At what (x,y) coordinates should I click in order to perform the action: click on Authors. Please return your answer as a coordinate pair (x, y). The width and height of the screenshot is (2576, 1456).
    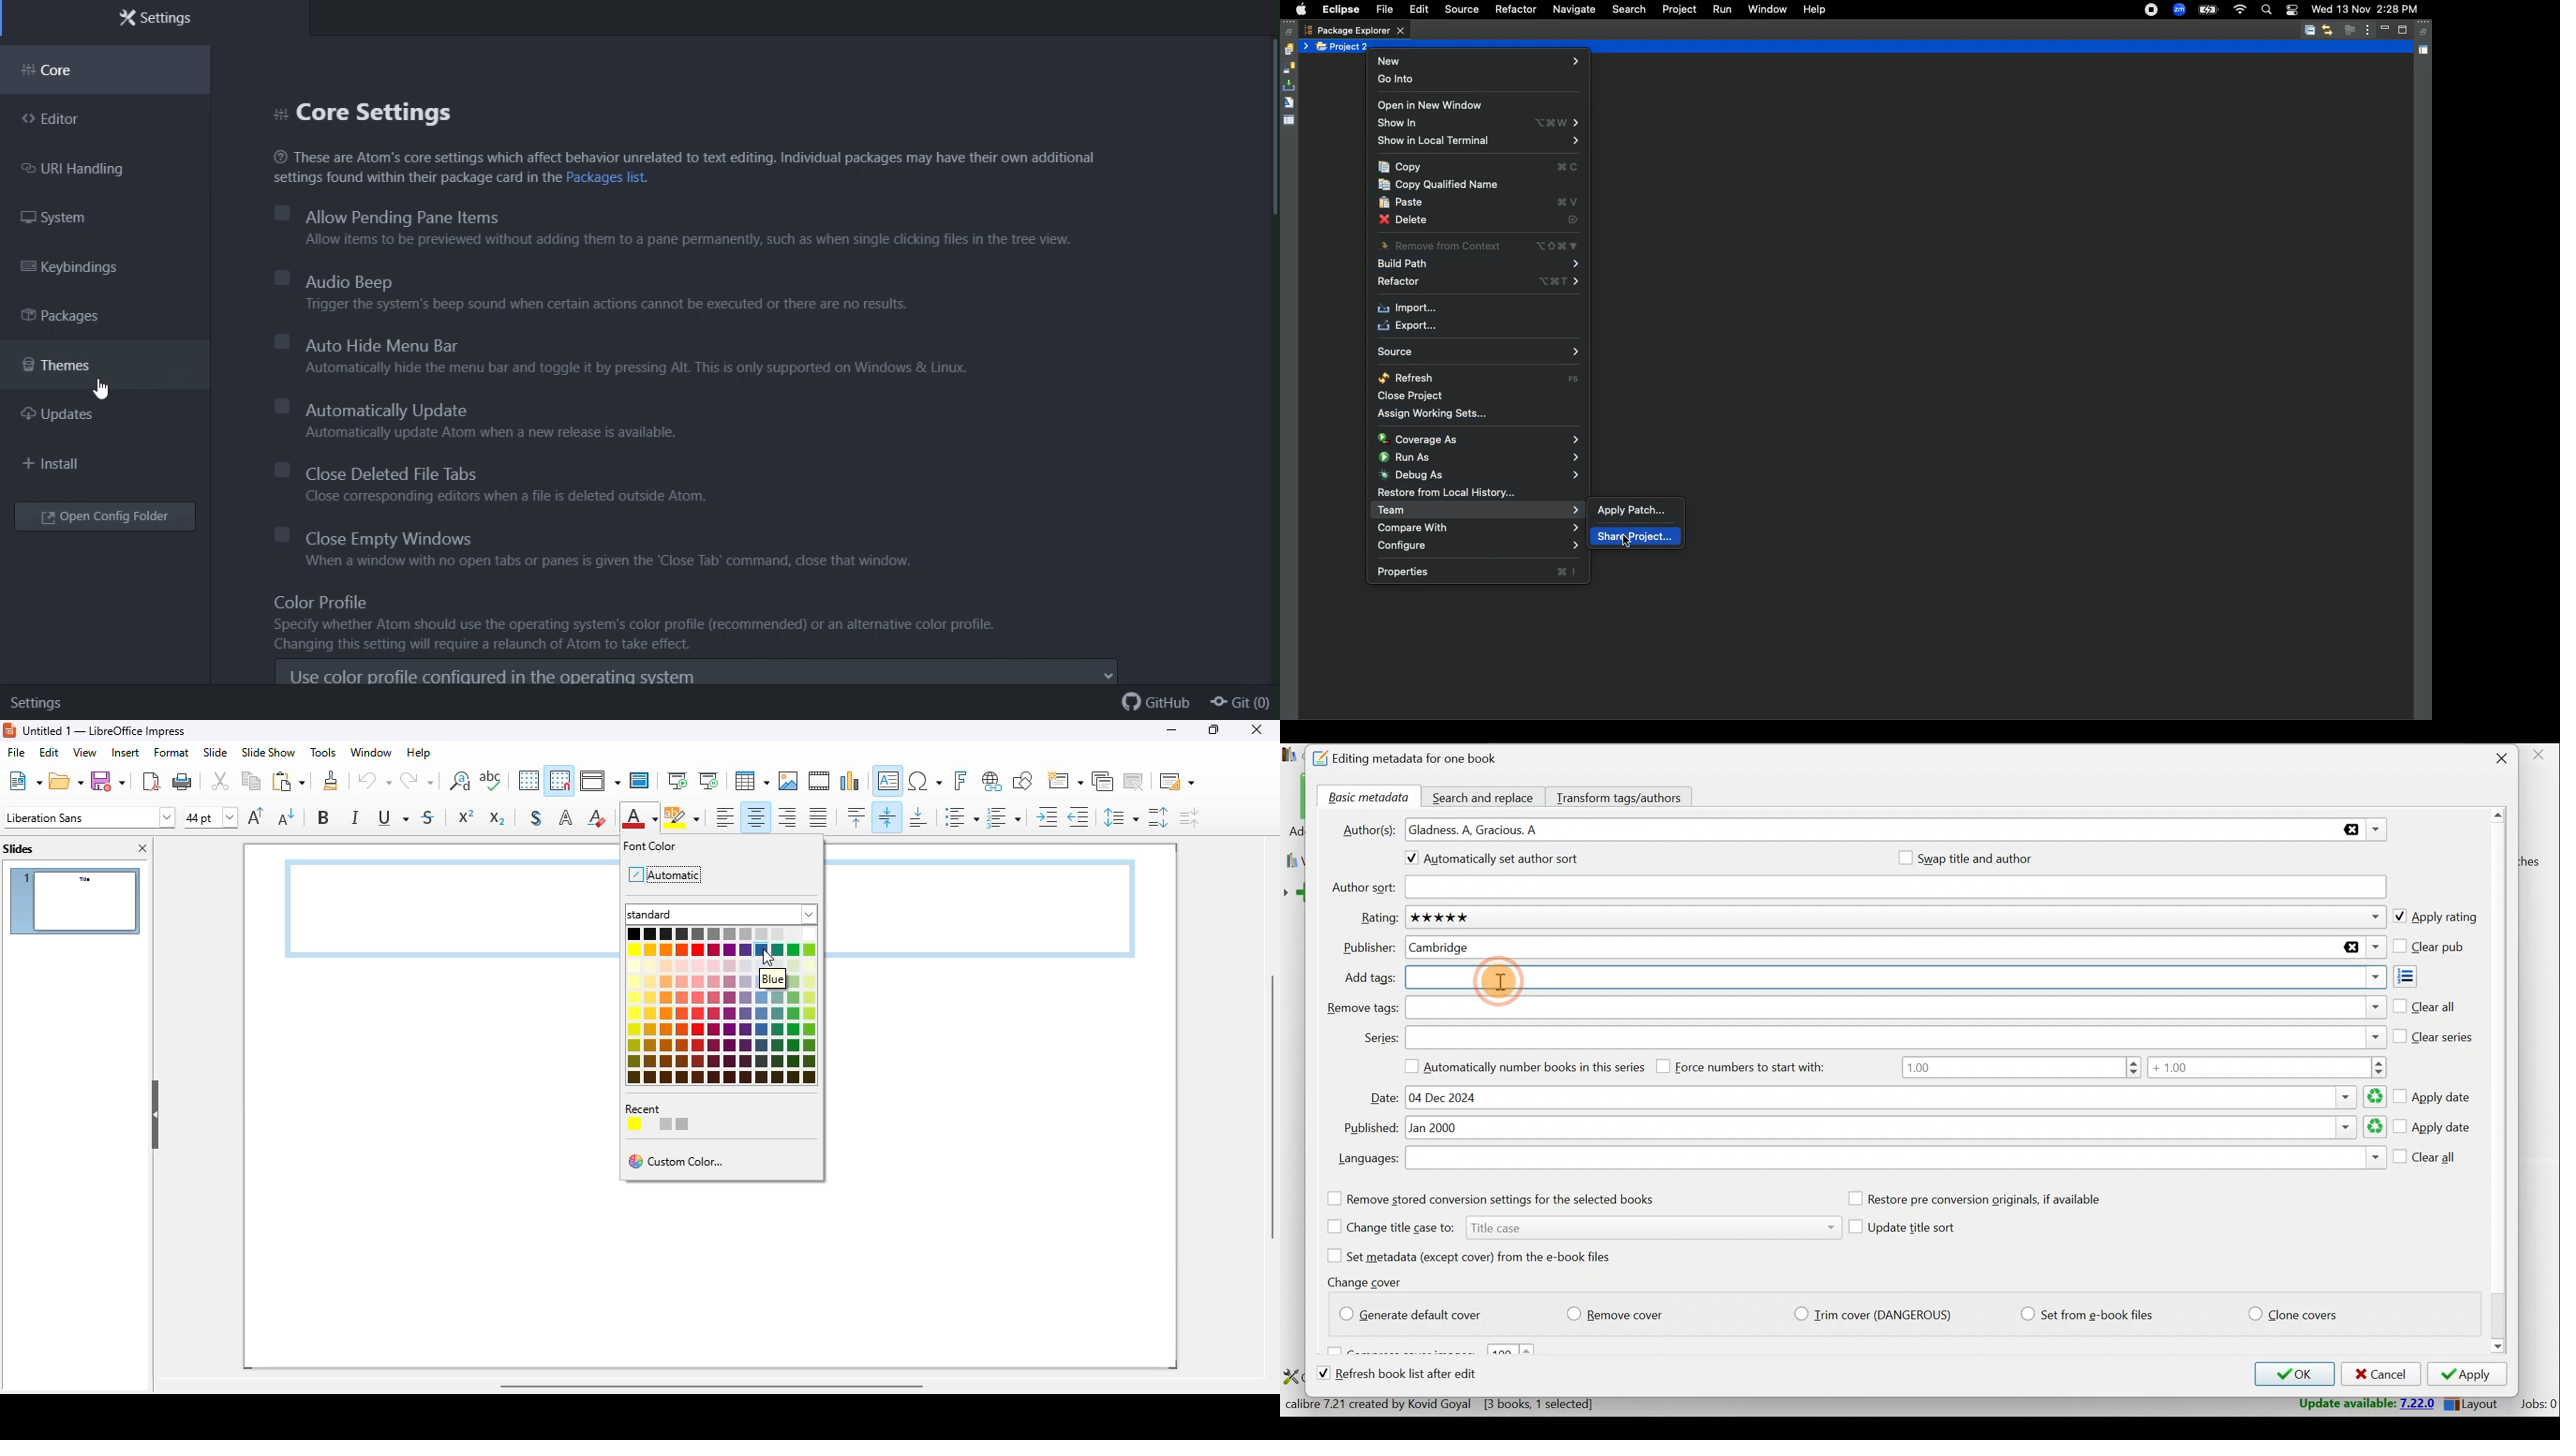
    Looking at the image, I should click on (1897, 831).